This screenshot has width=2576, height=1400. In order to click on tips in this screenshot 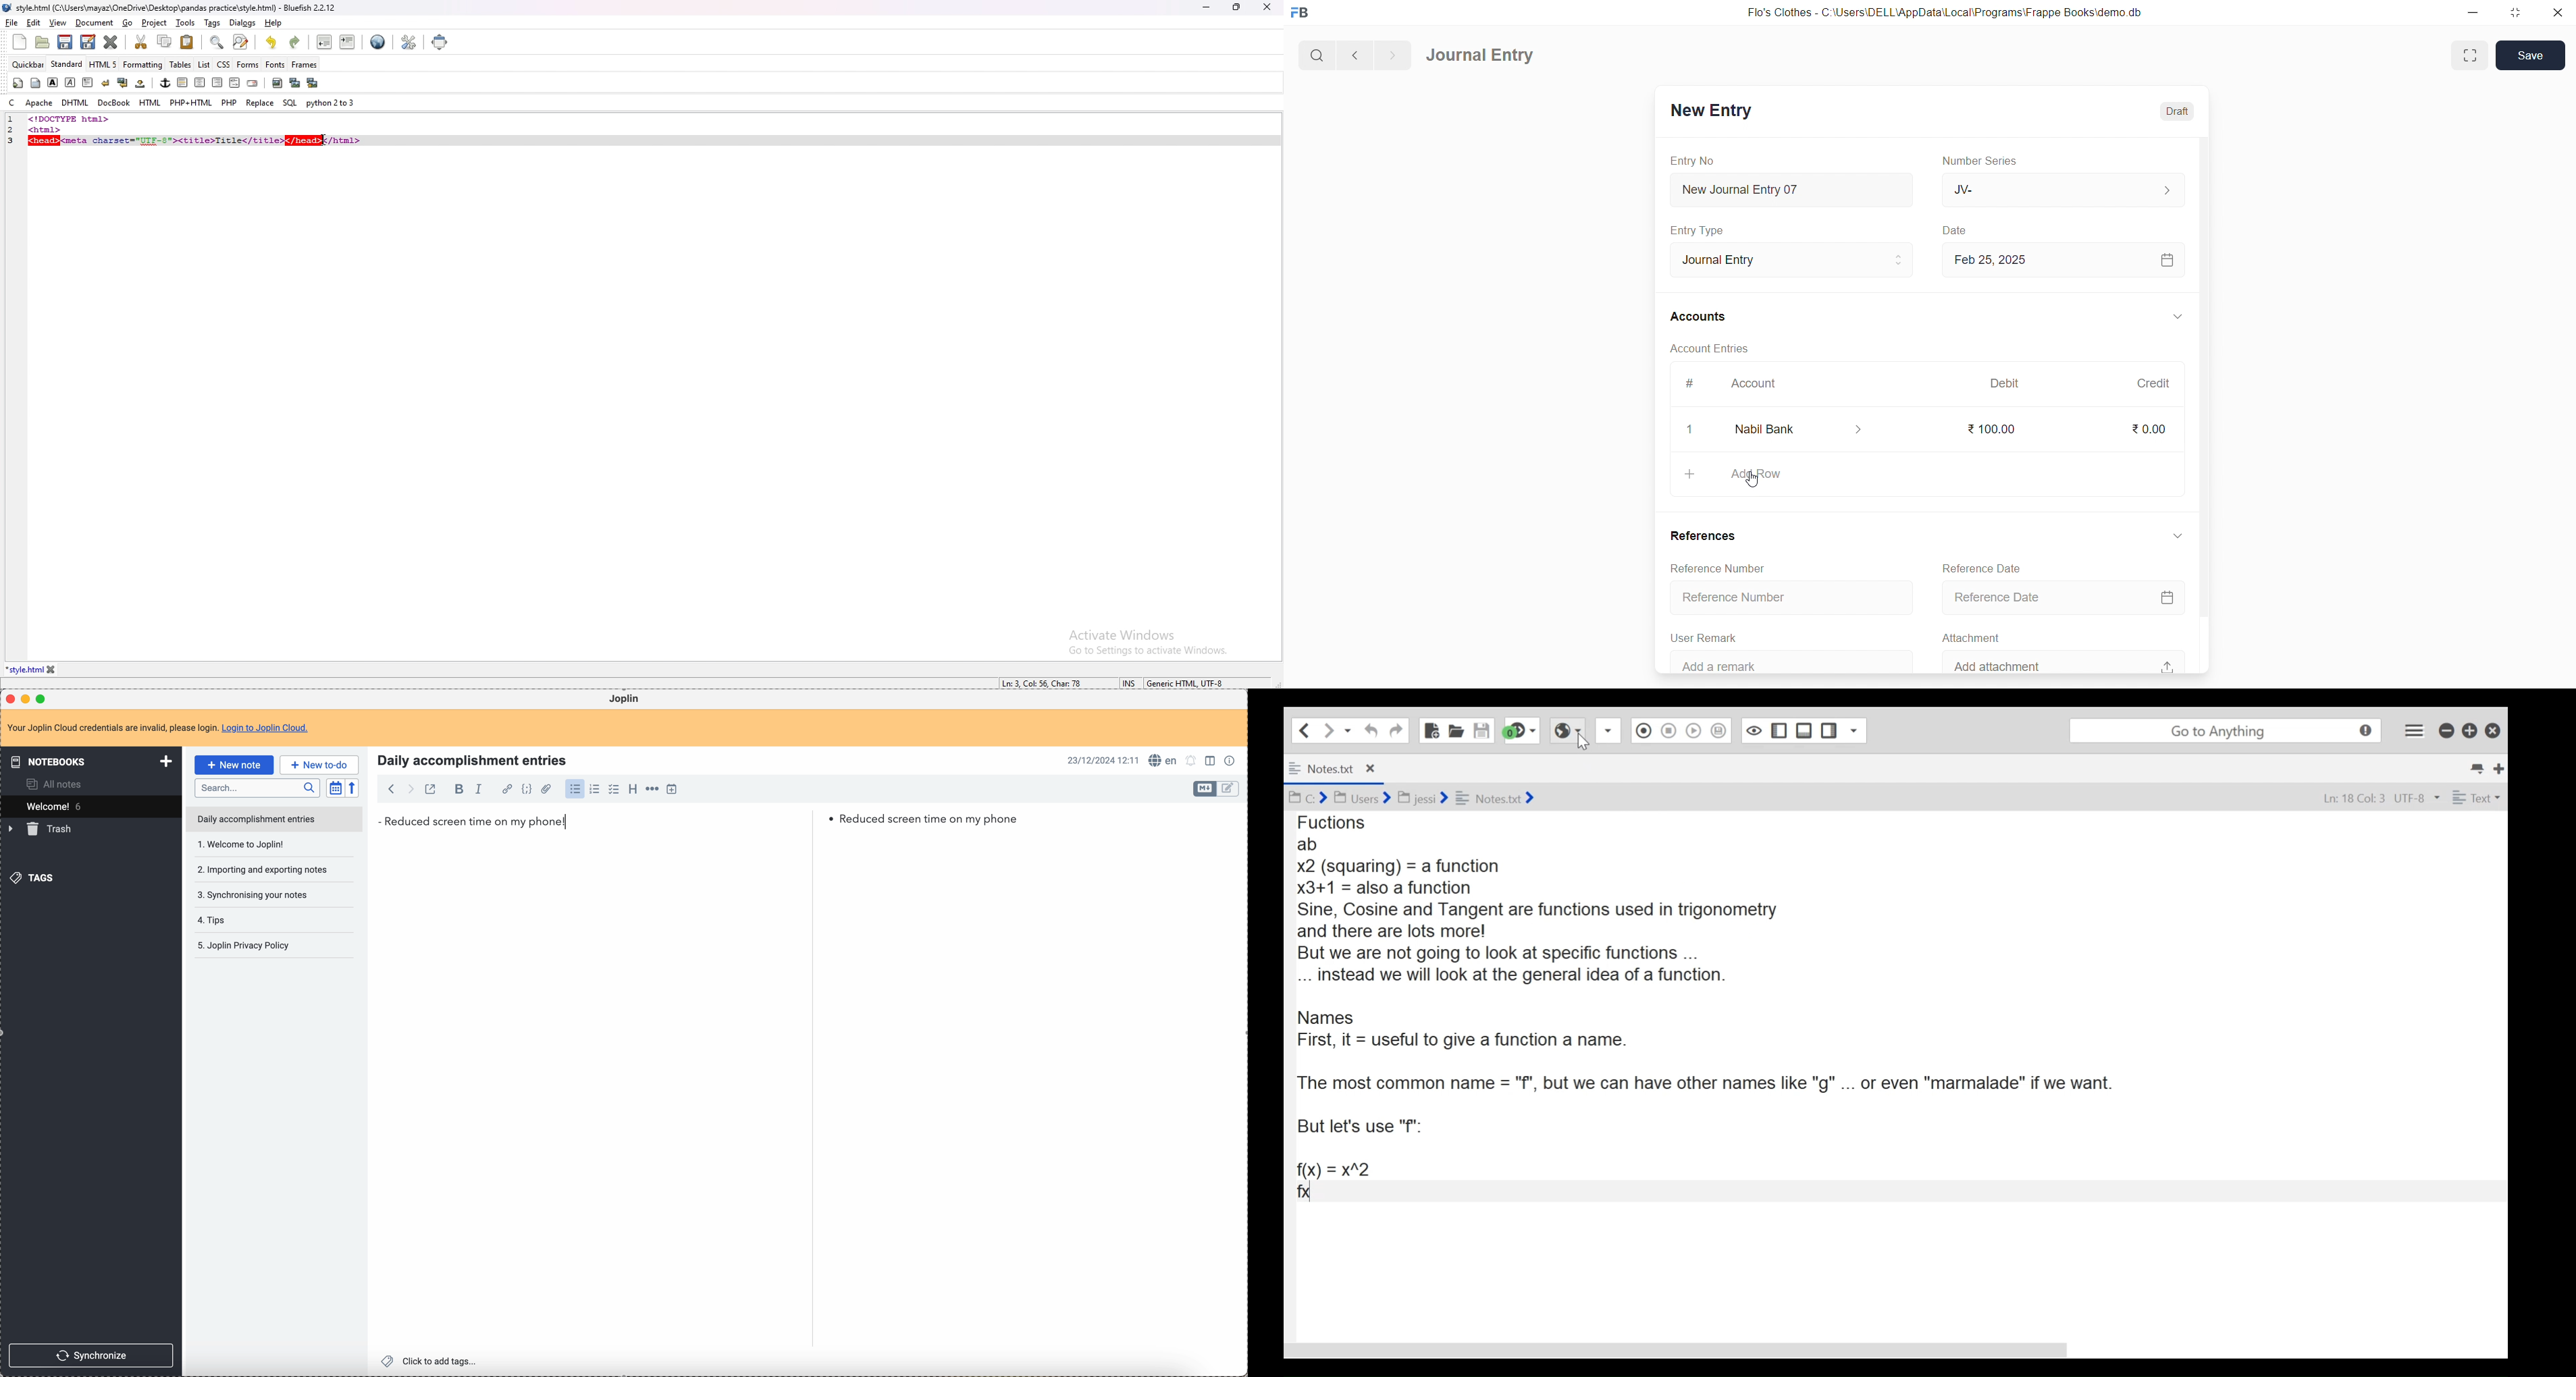, I will do `click(262, 896)`.